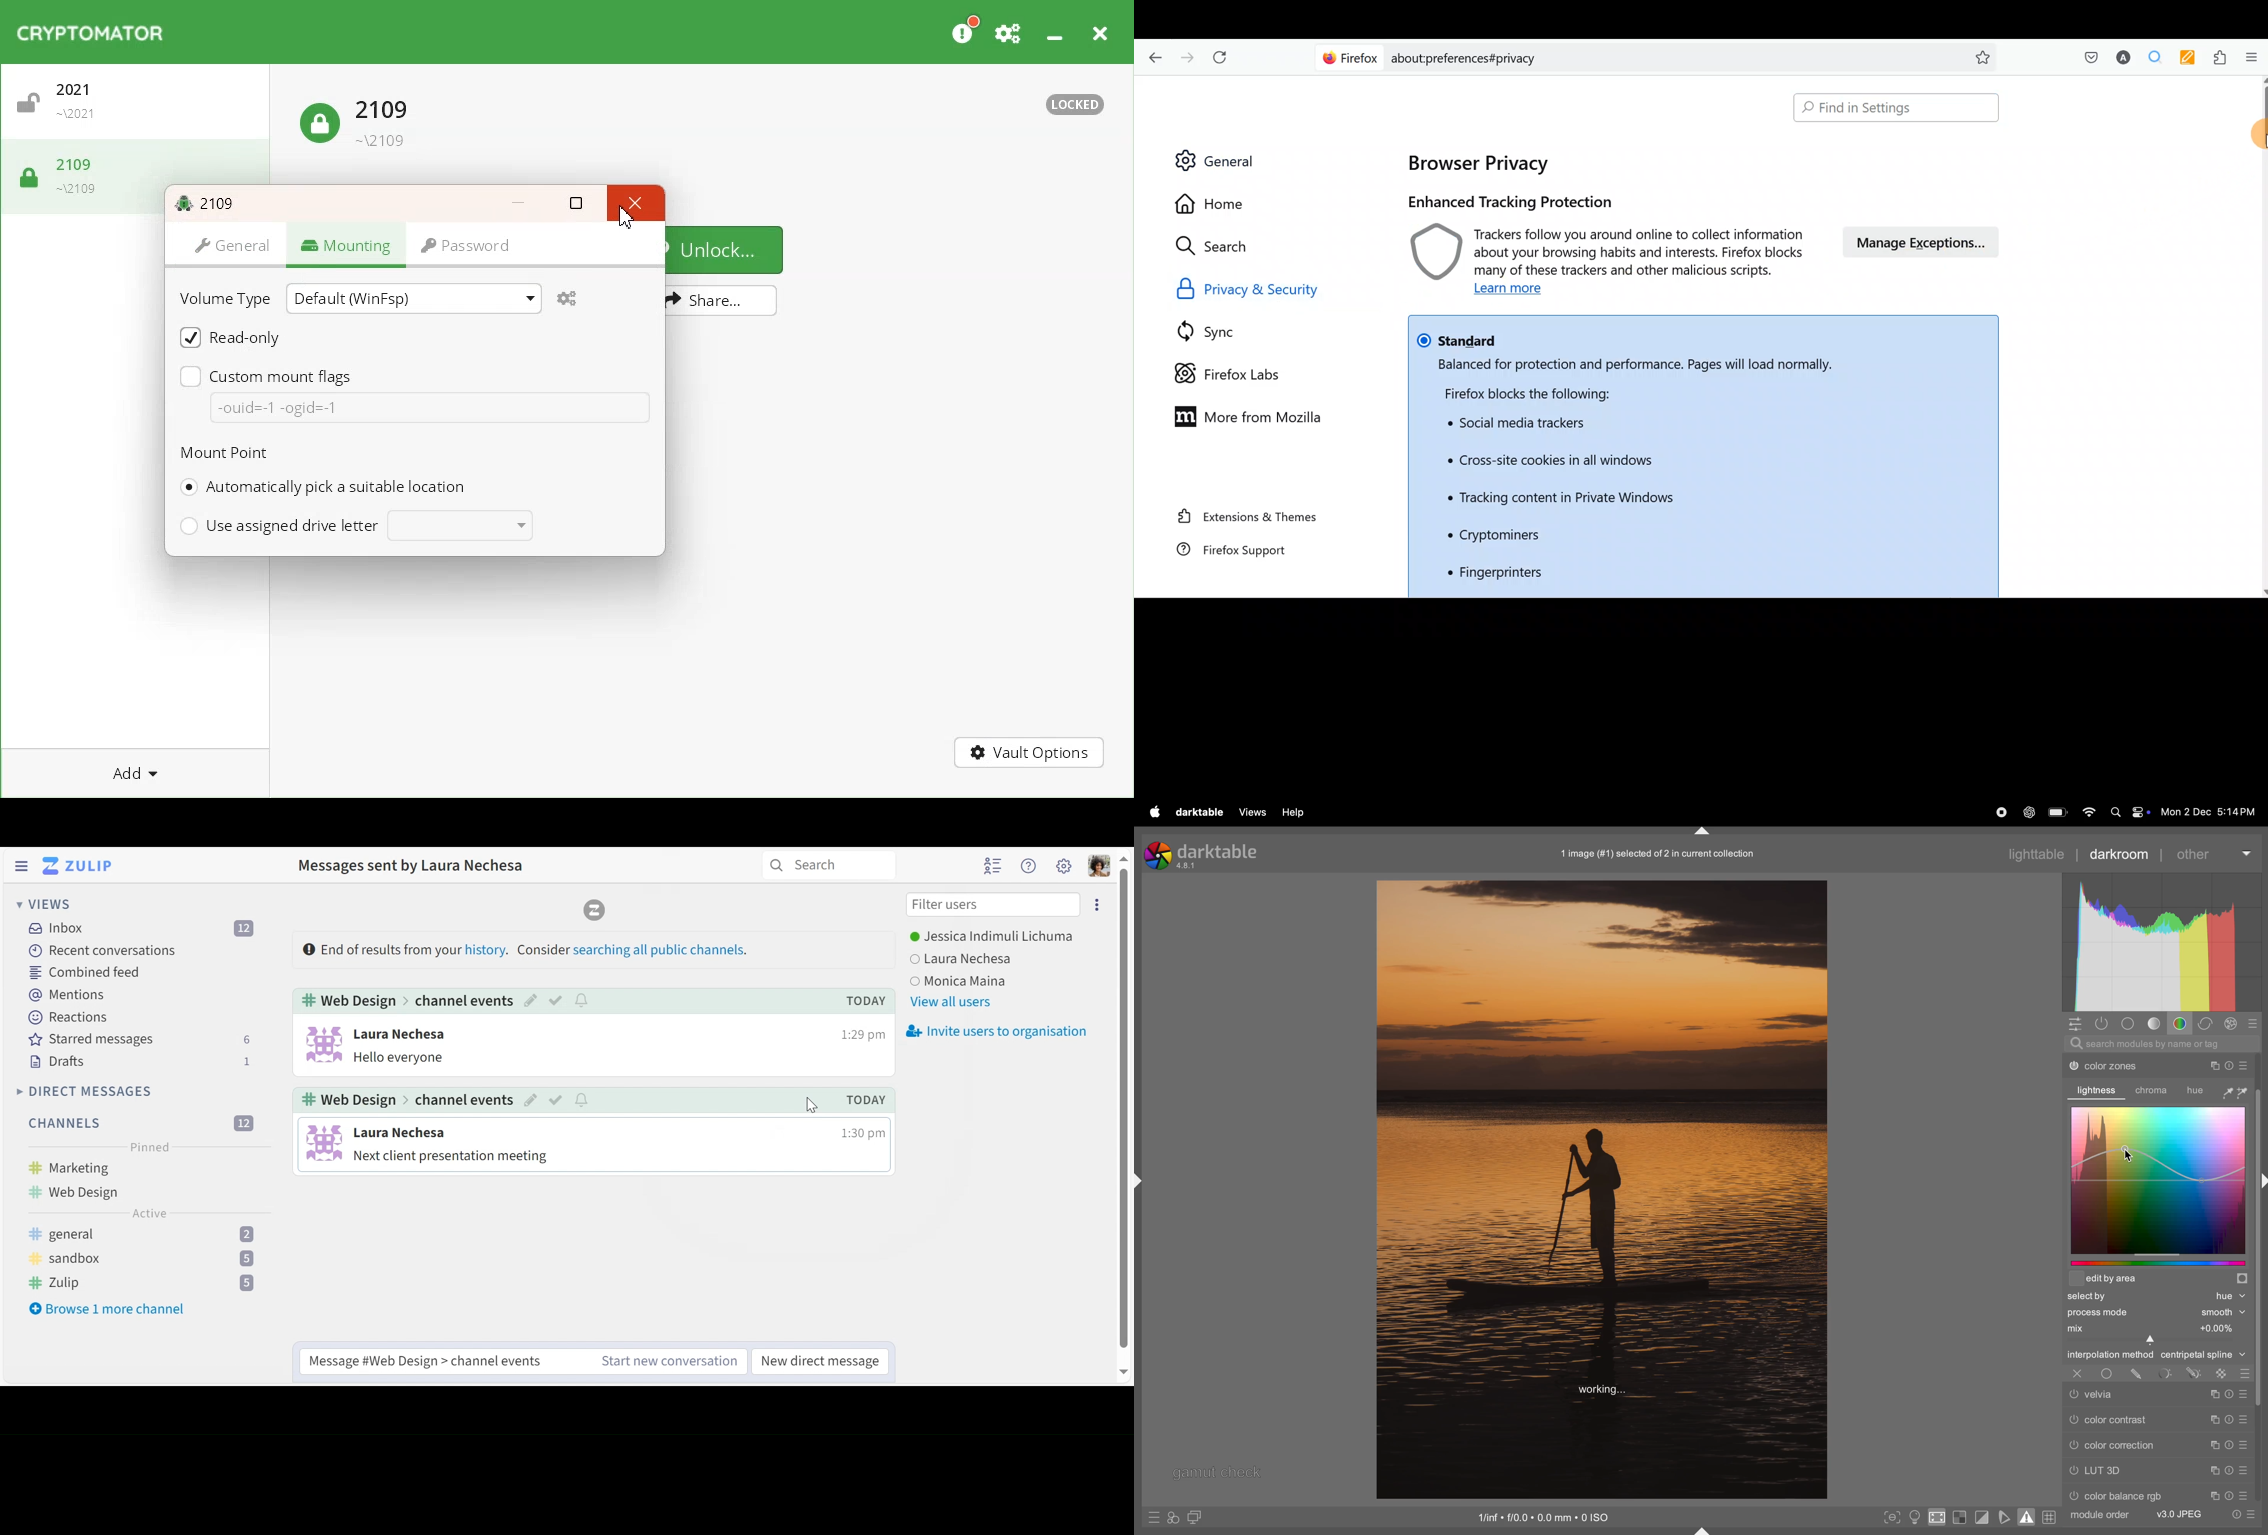 This screenshot has width=2268, height=1540. I want to click on toggle high quality indication, so click(1937, 1518).